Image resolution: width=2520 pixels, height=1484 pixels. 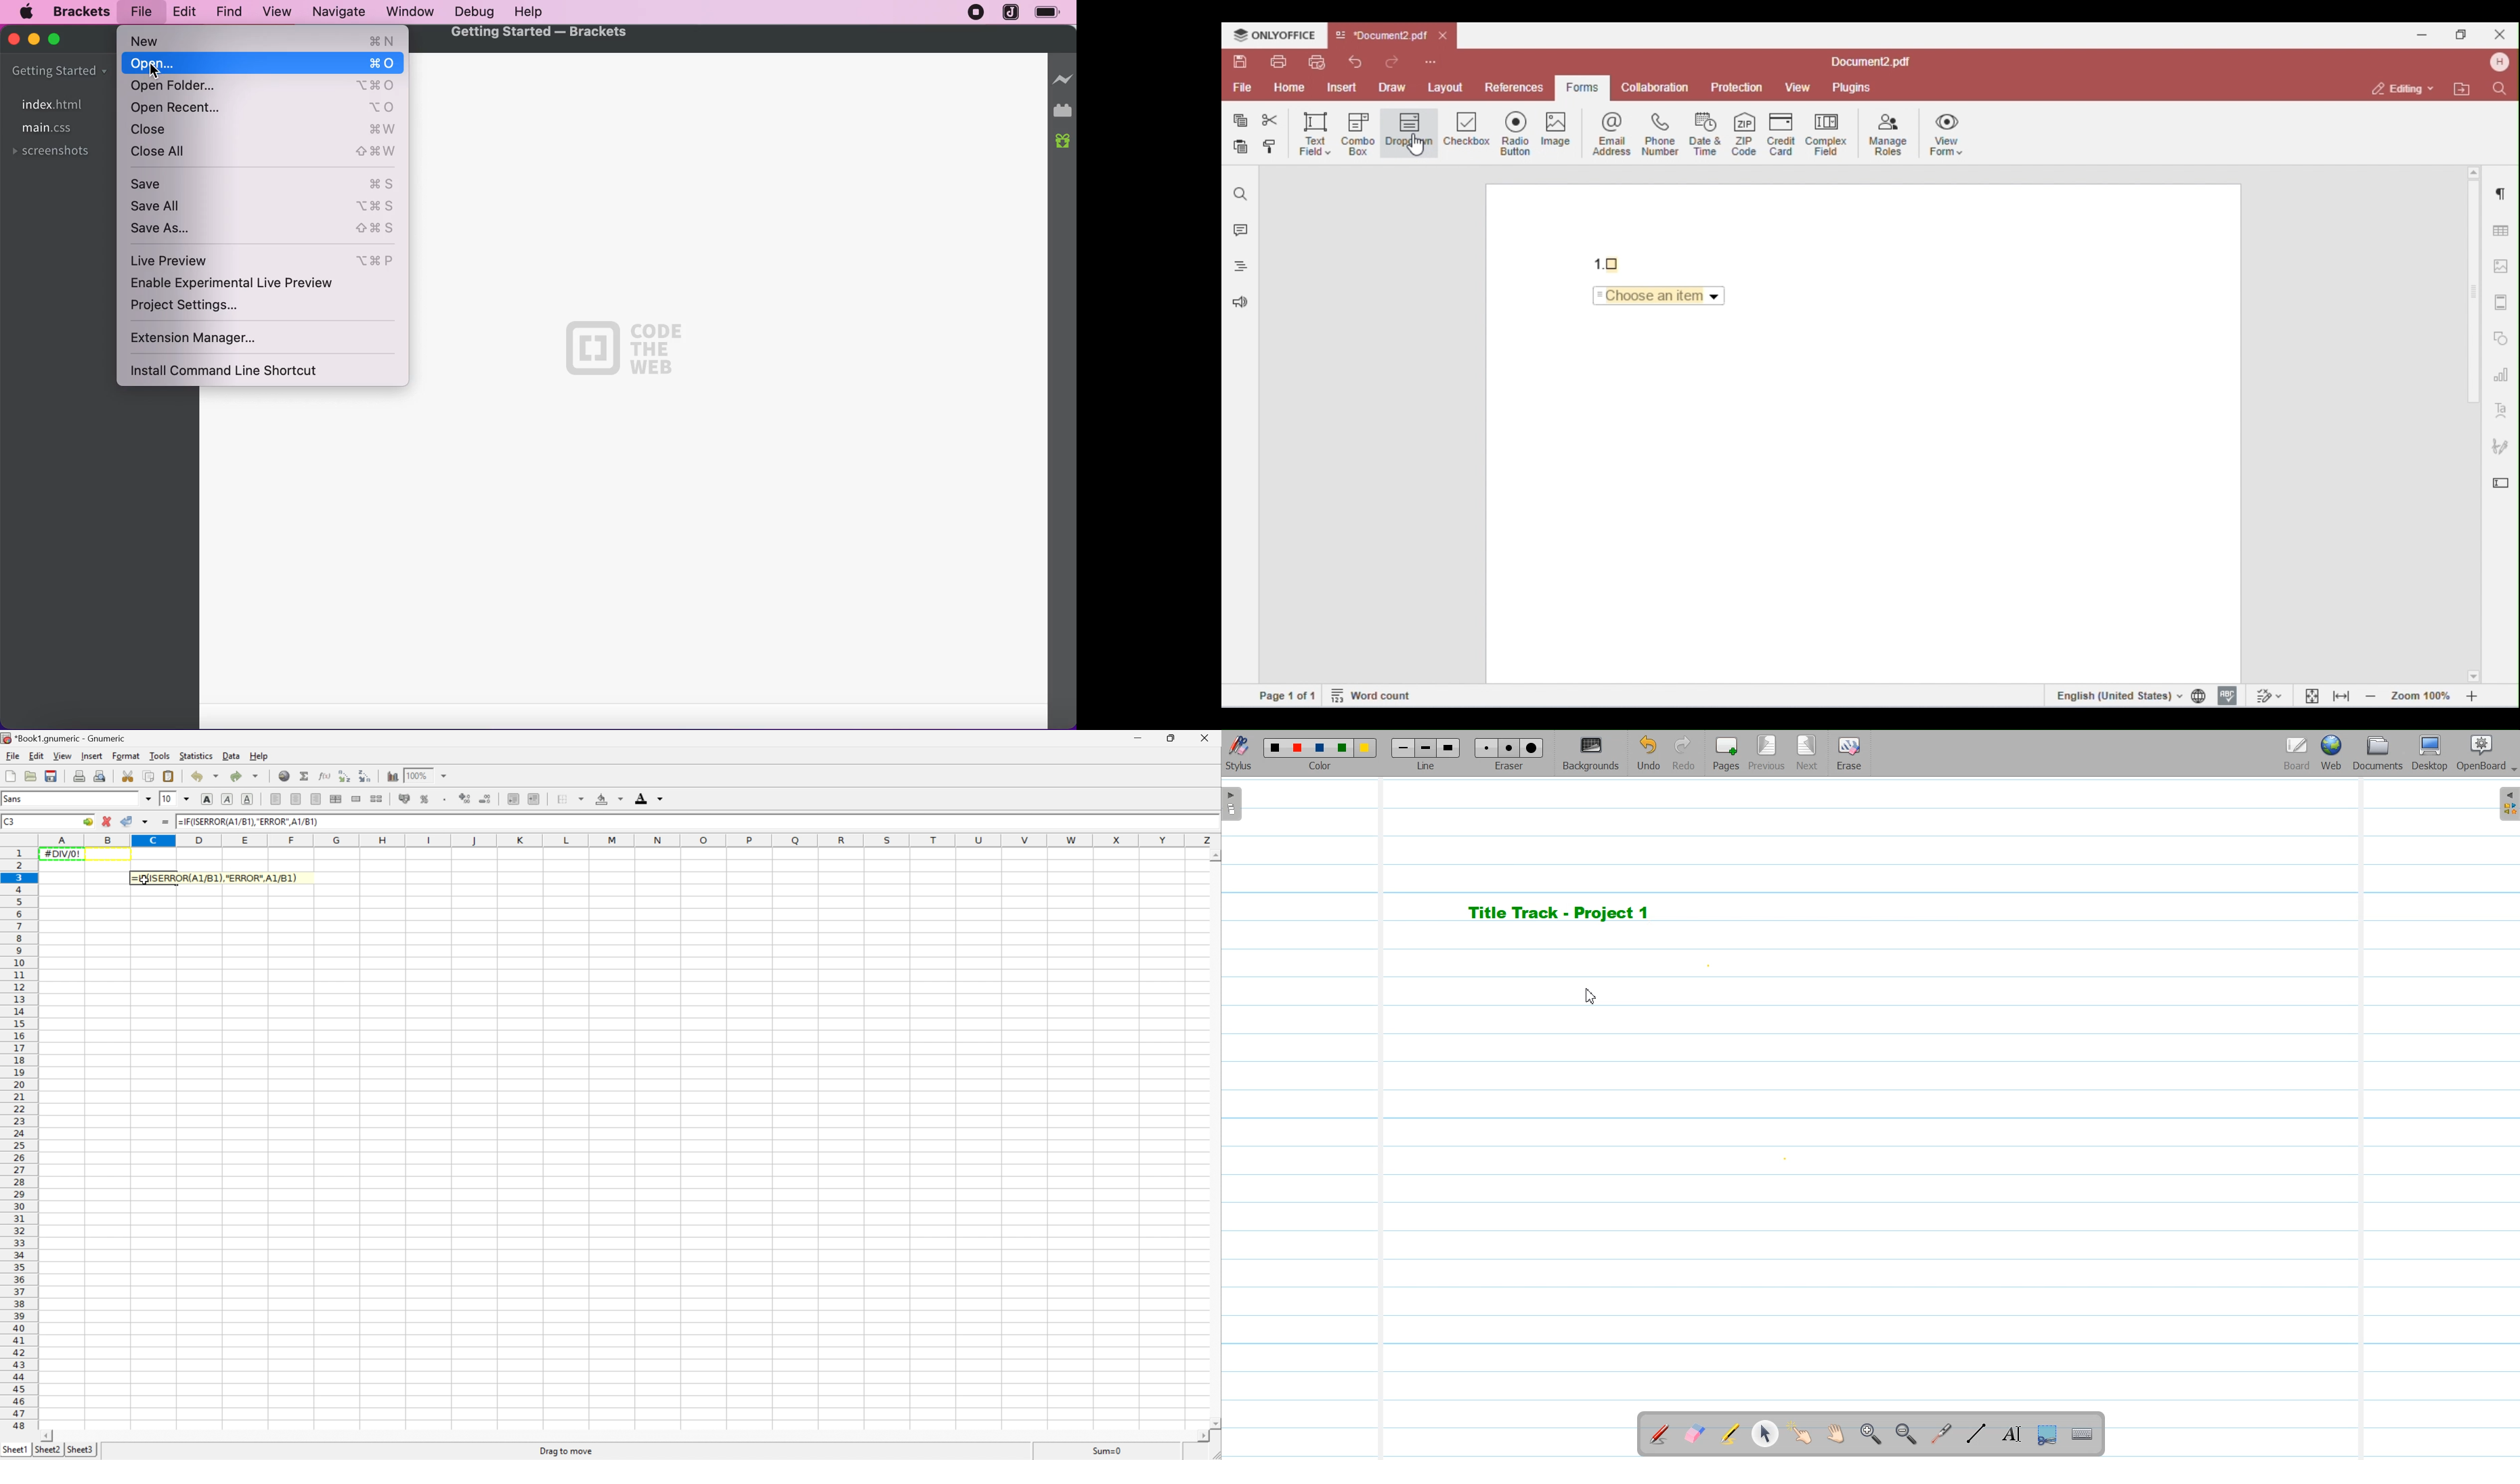 What do you see at coordinates (318, 799) in the screenshot?
I see `Align right` at bounding box center [318, 799].